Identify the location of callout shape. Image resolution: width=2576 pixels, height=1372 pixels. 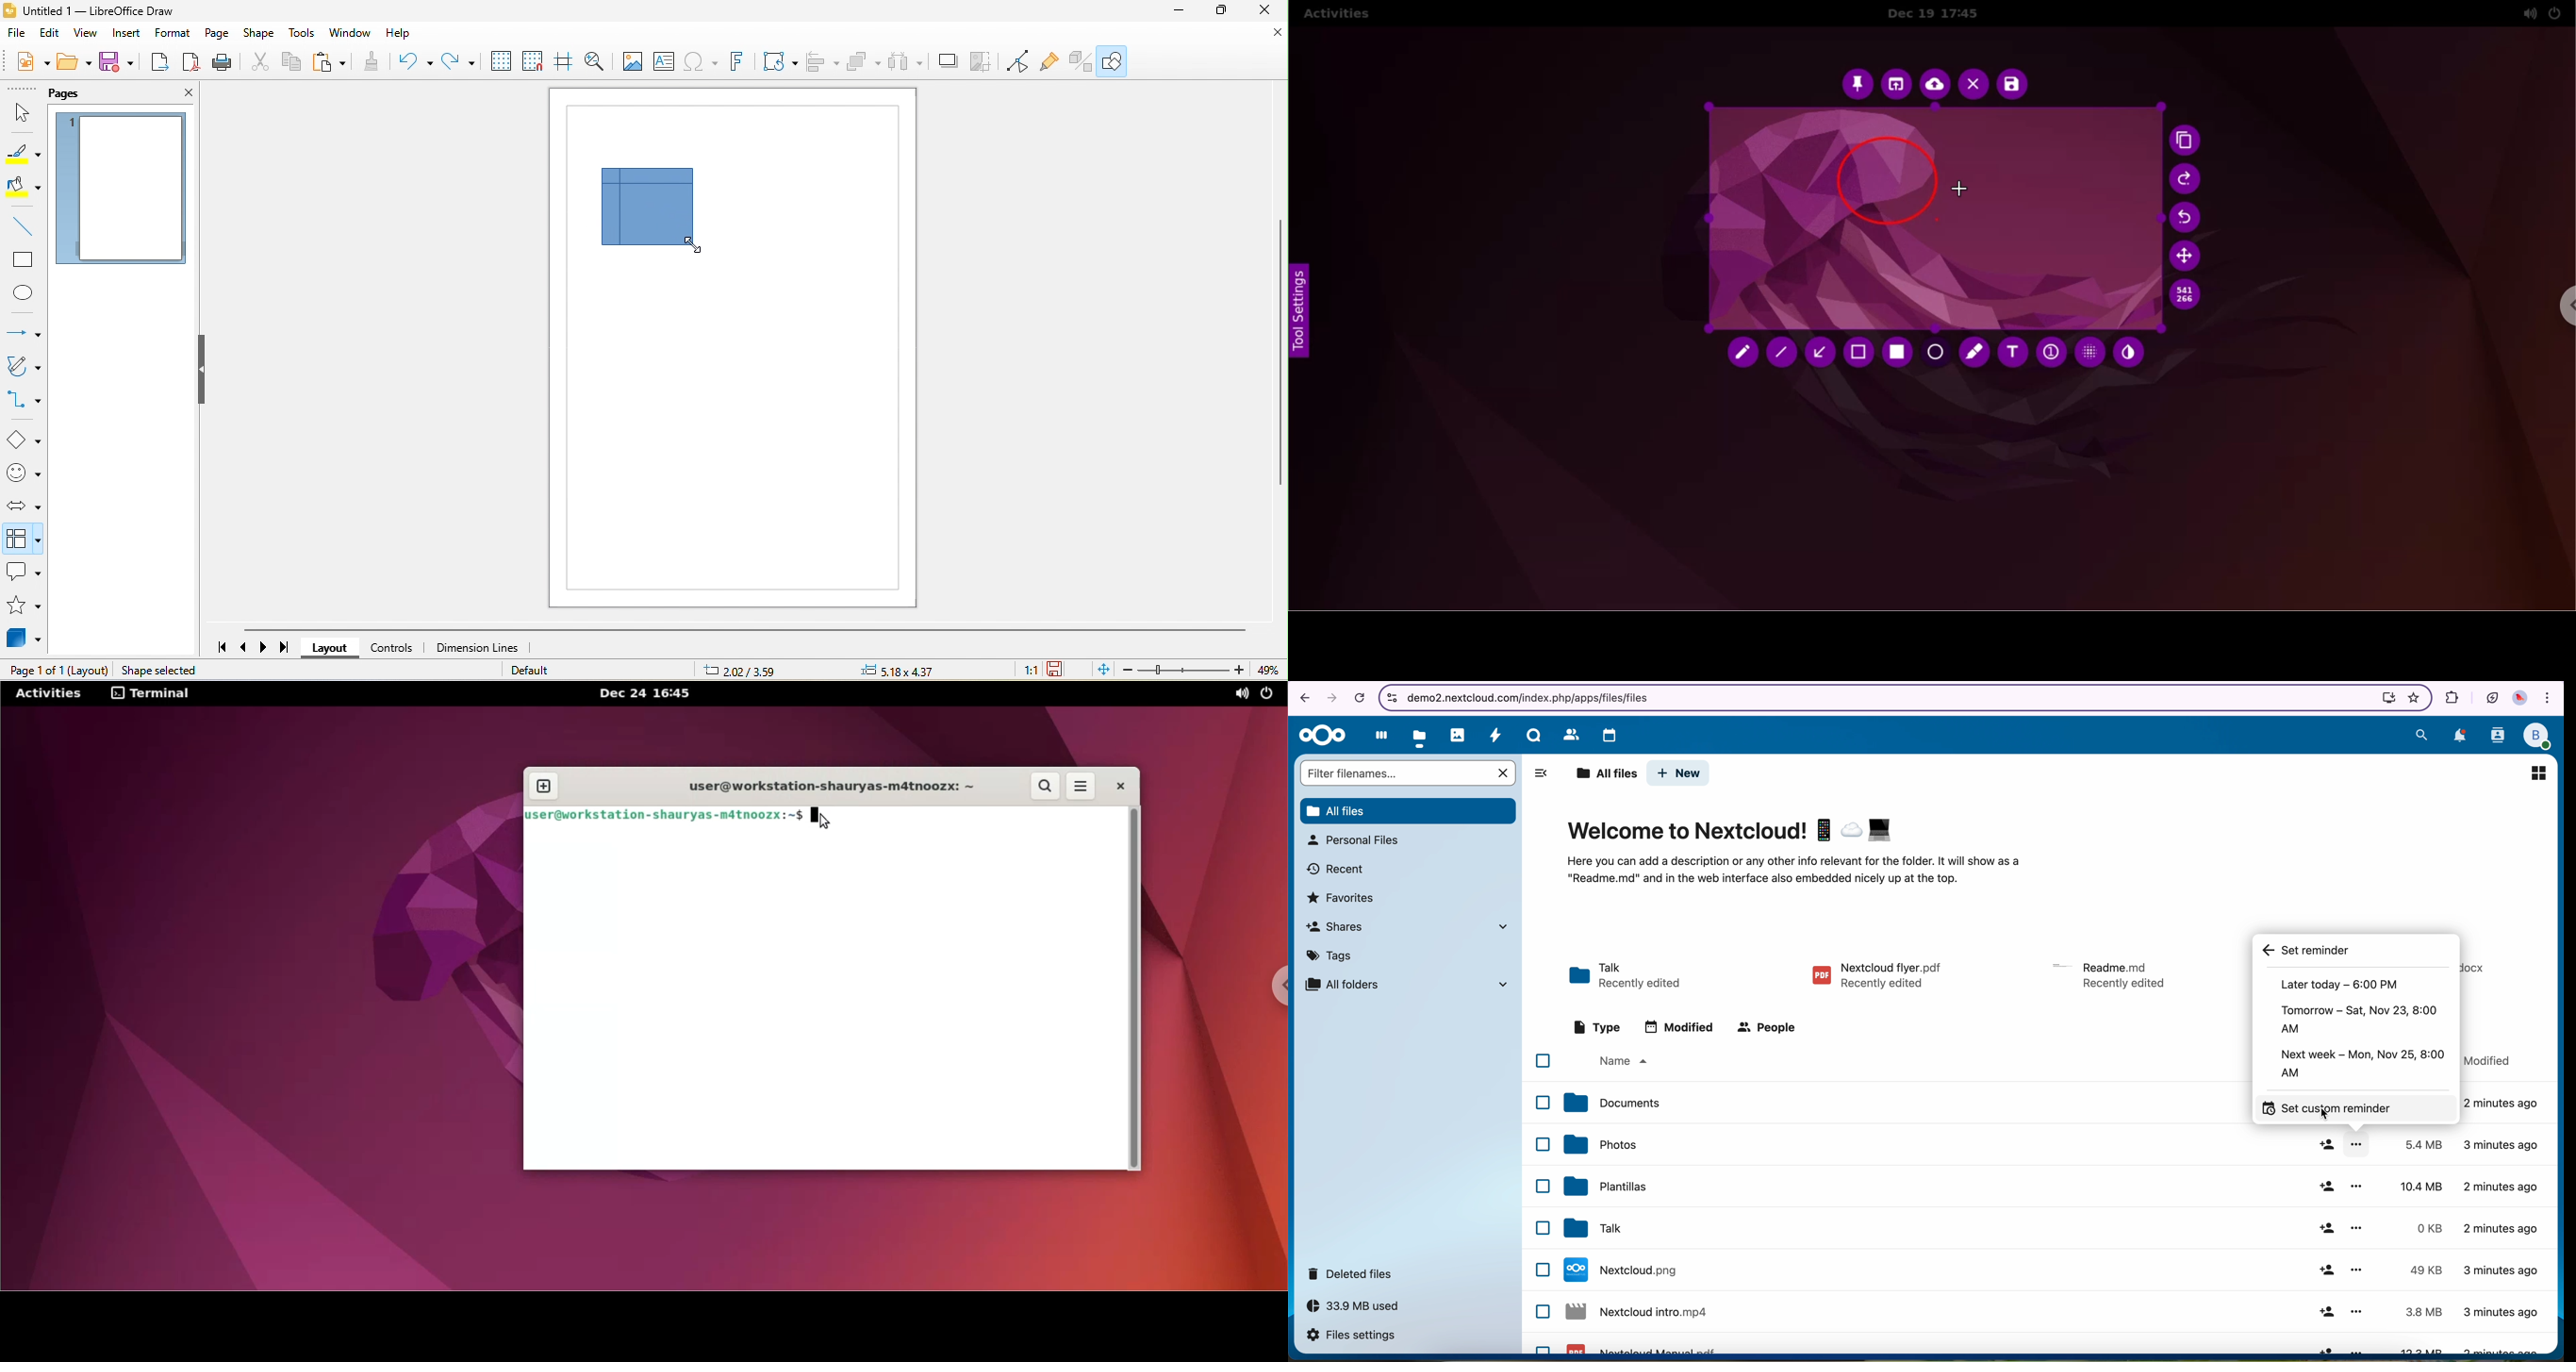
(25, 573).